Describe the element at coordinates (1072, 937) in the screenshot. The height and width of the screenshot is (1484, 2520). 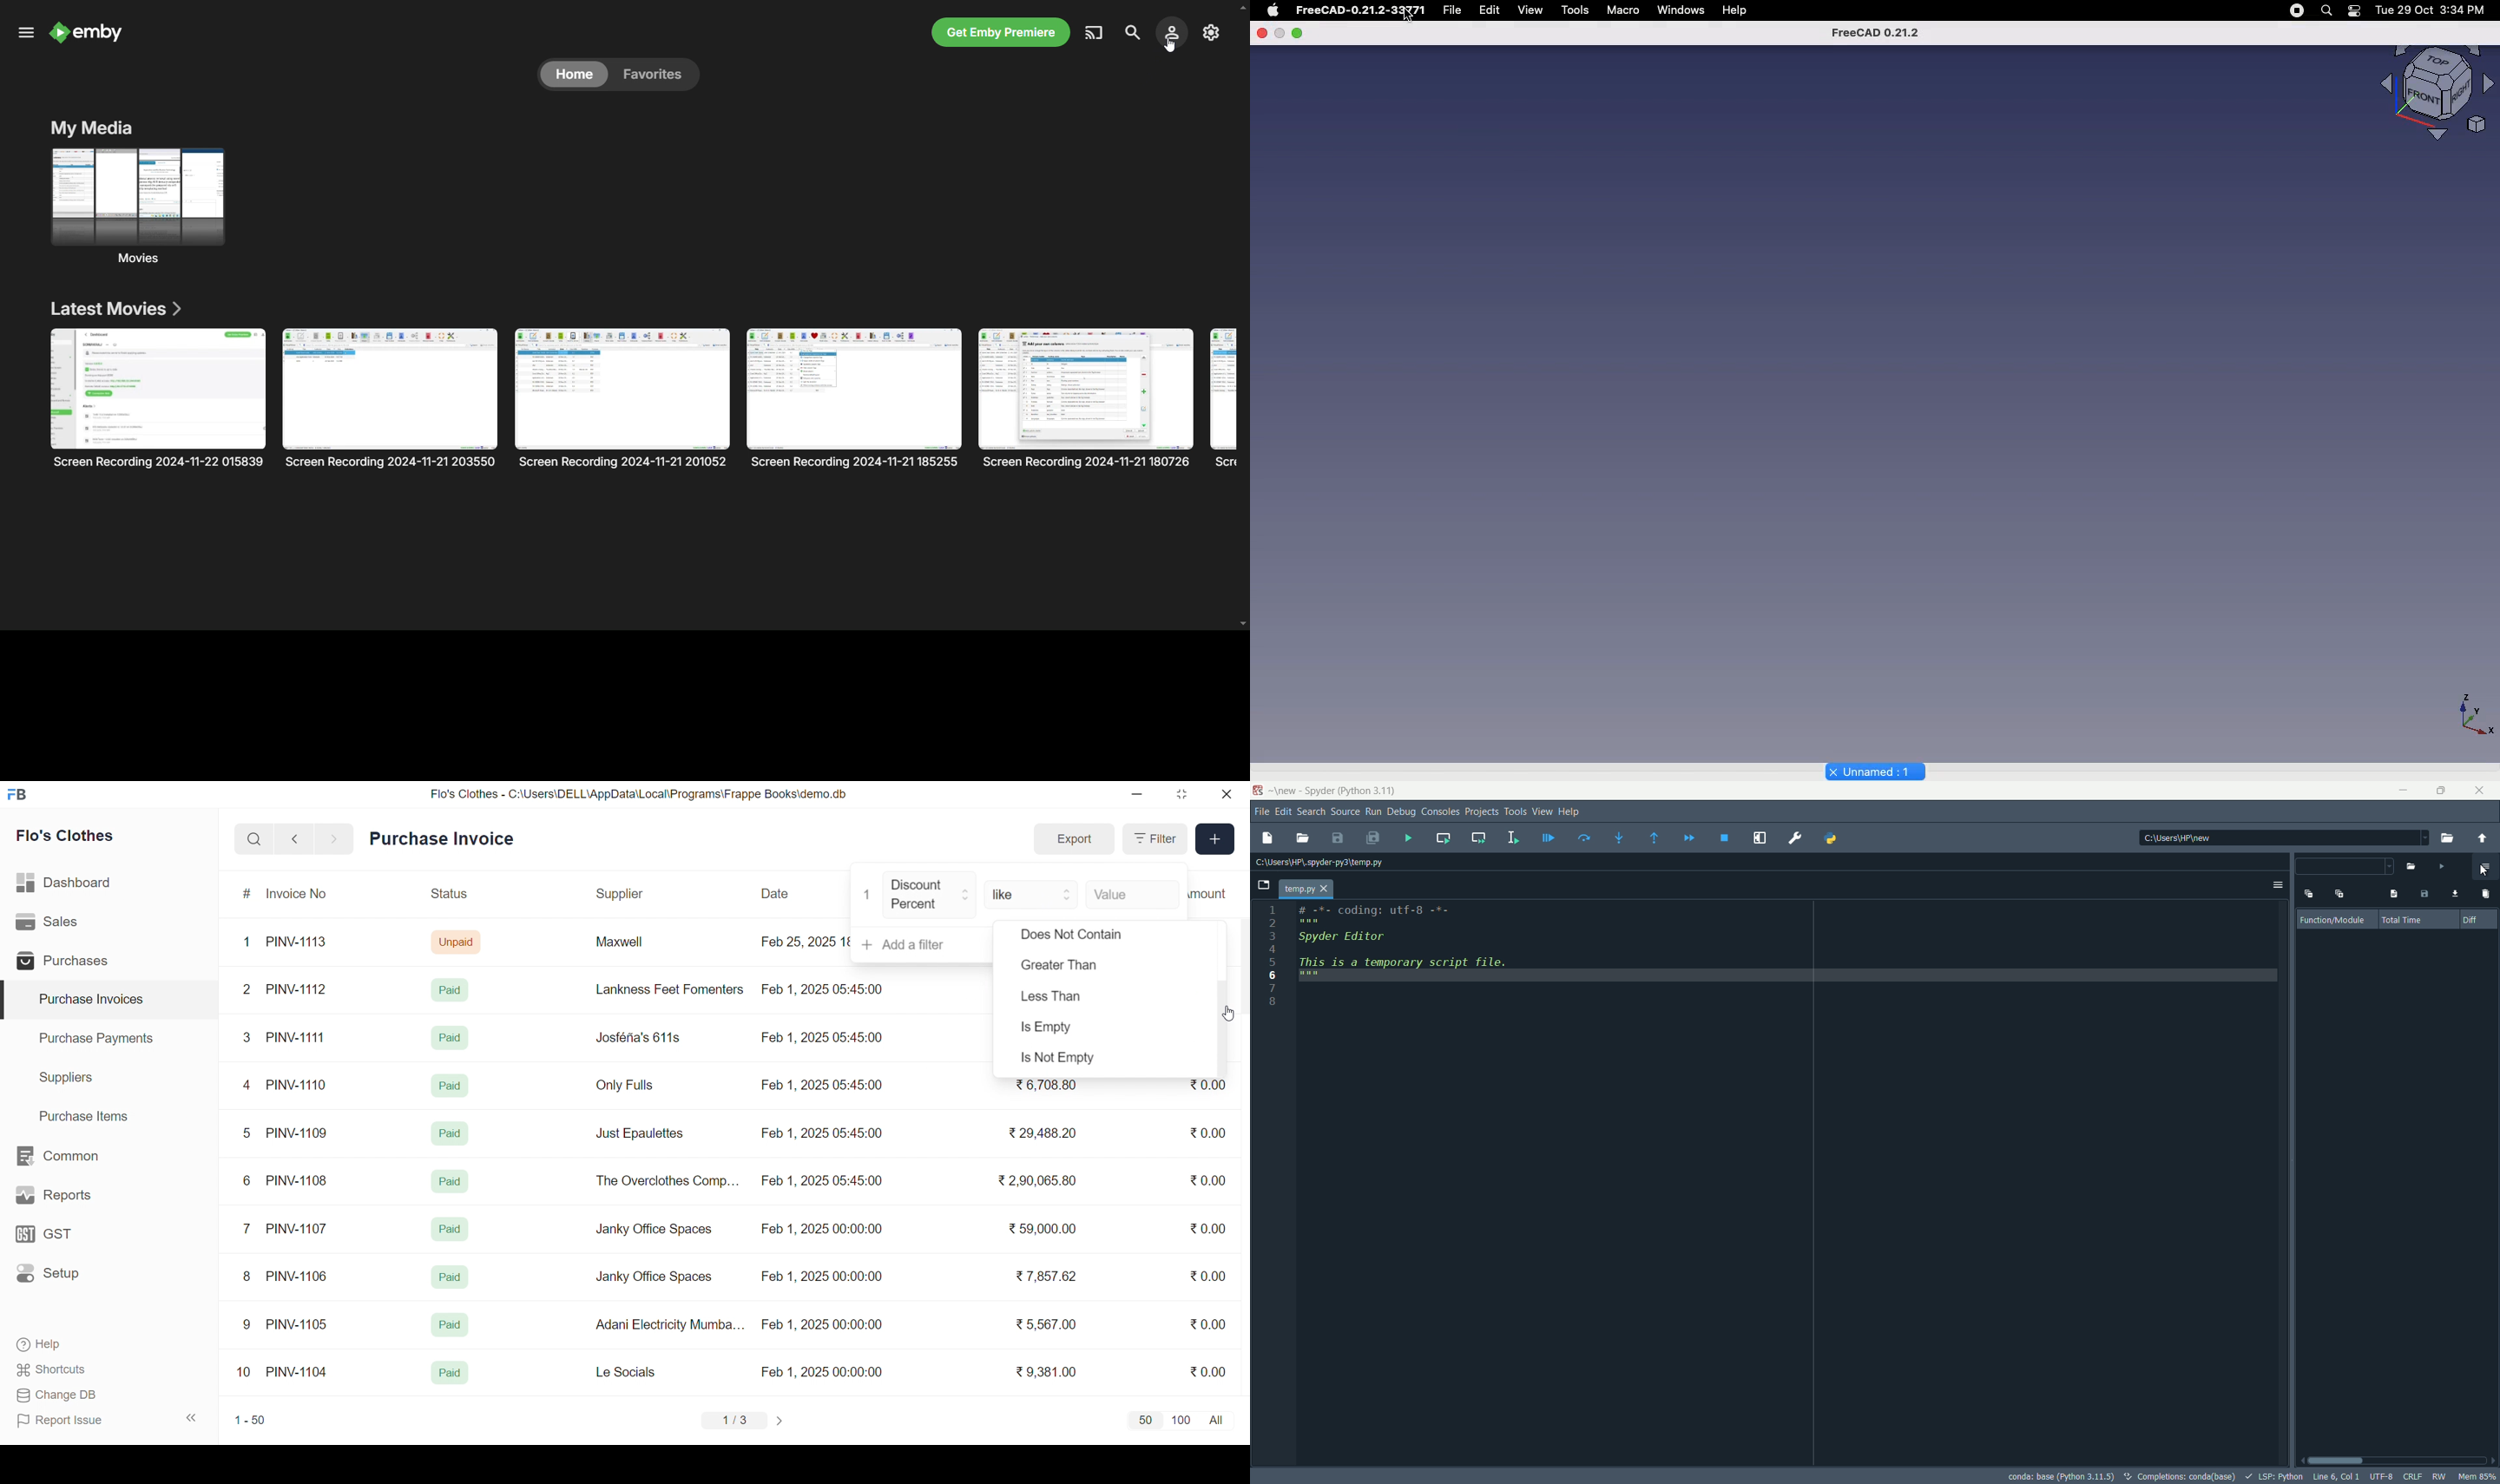
I see `Does Not Contain` at that location.